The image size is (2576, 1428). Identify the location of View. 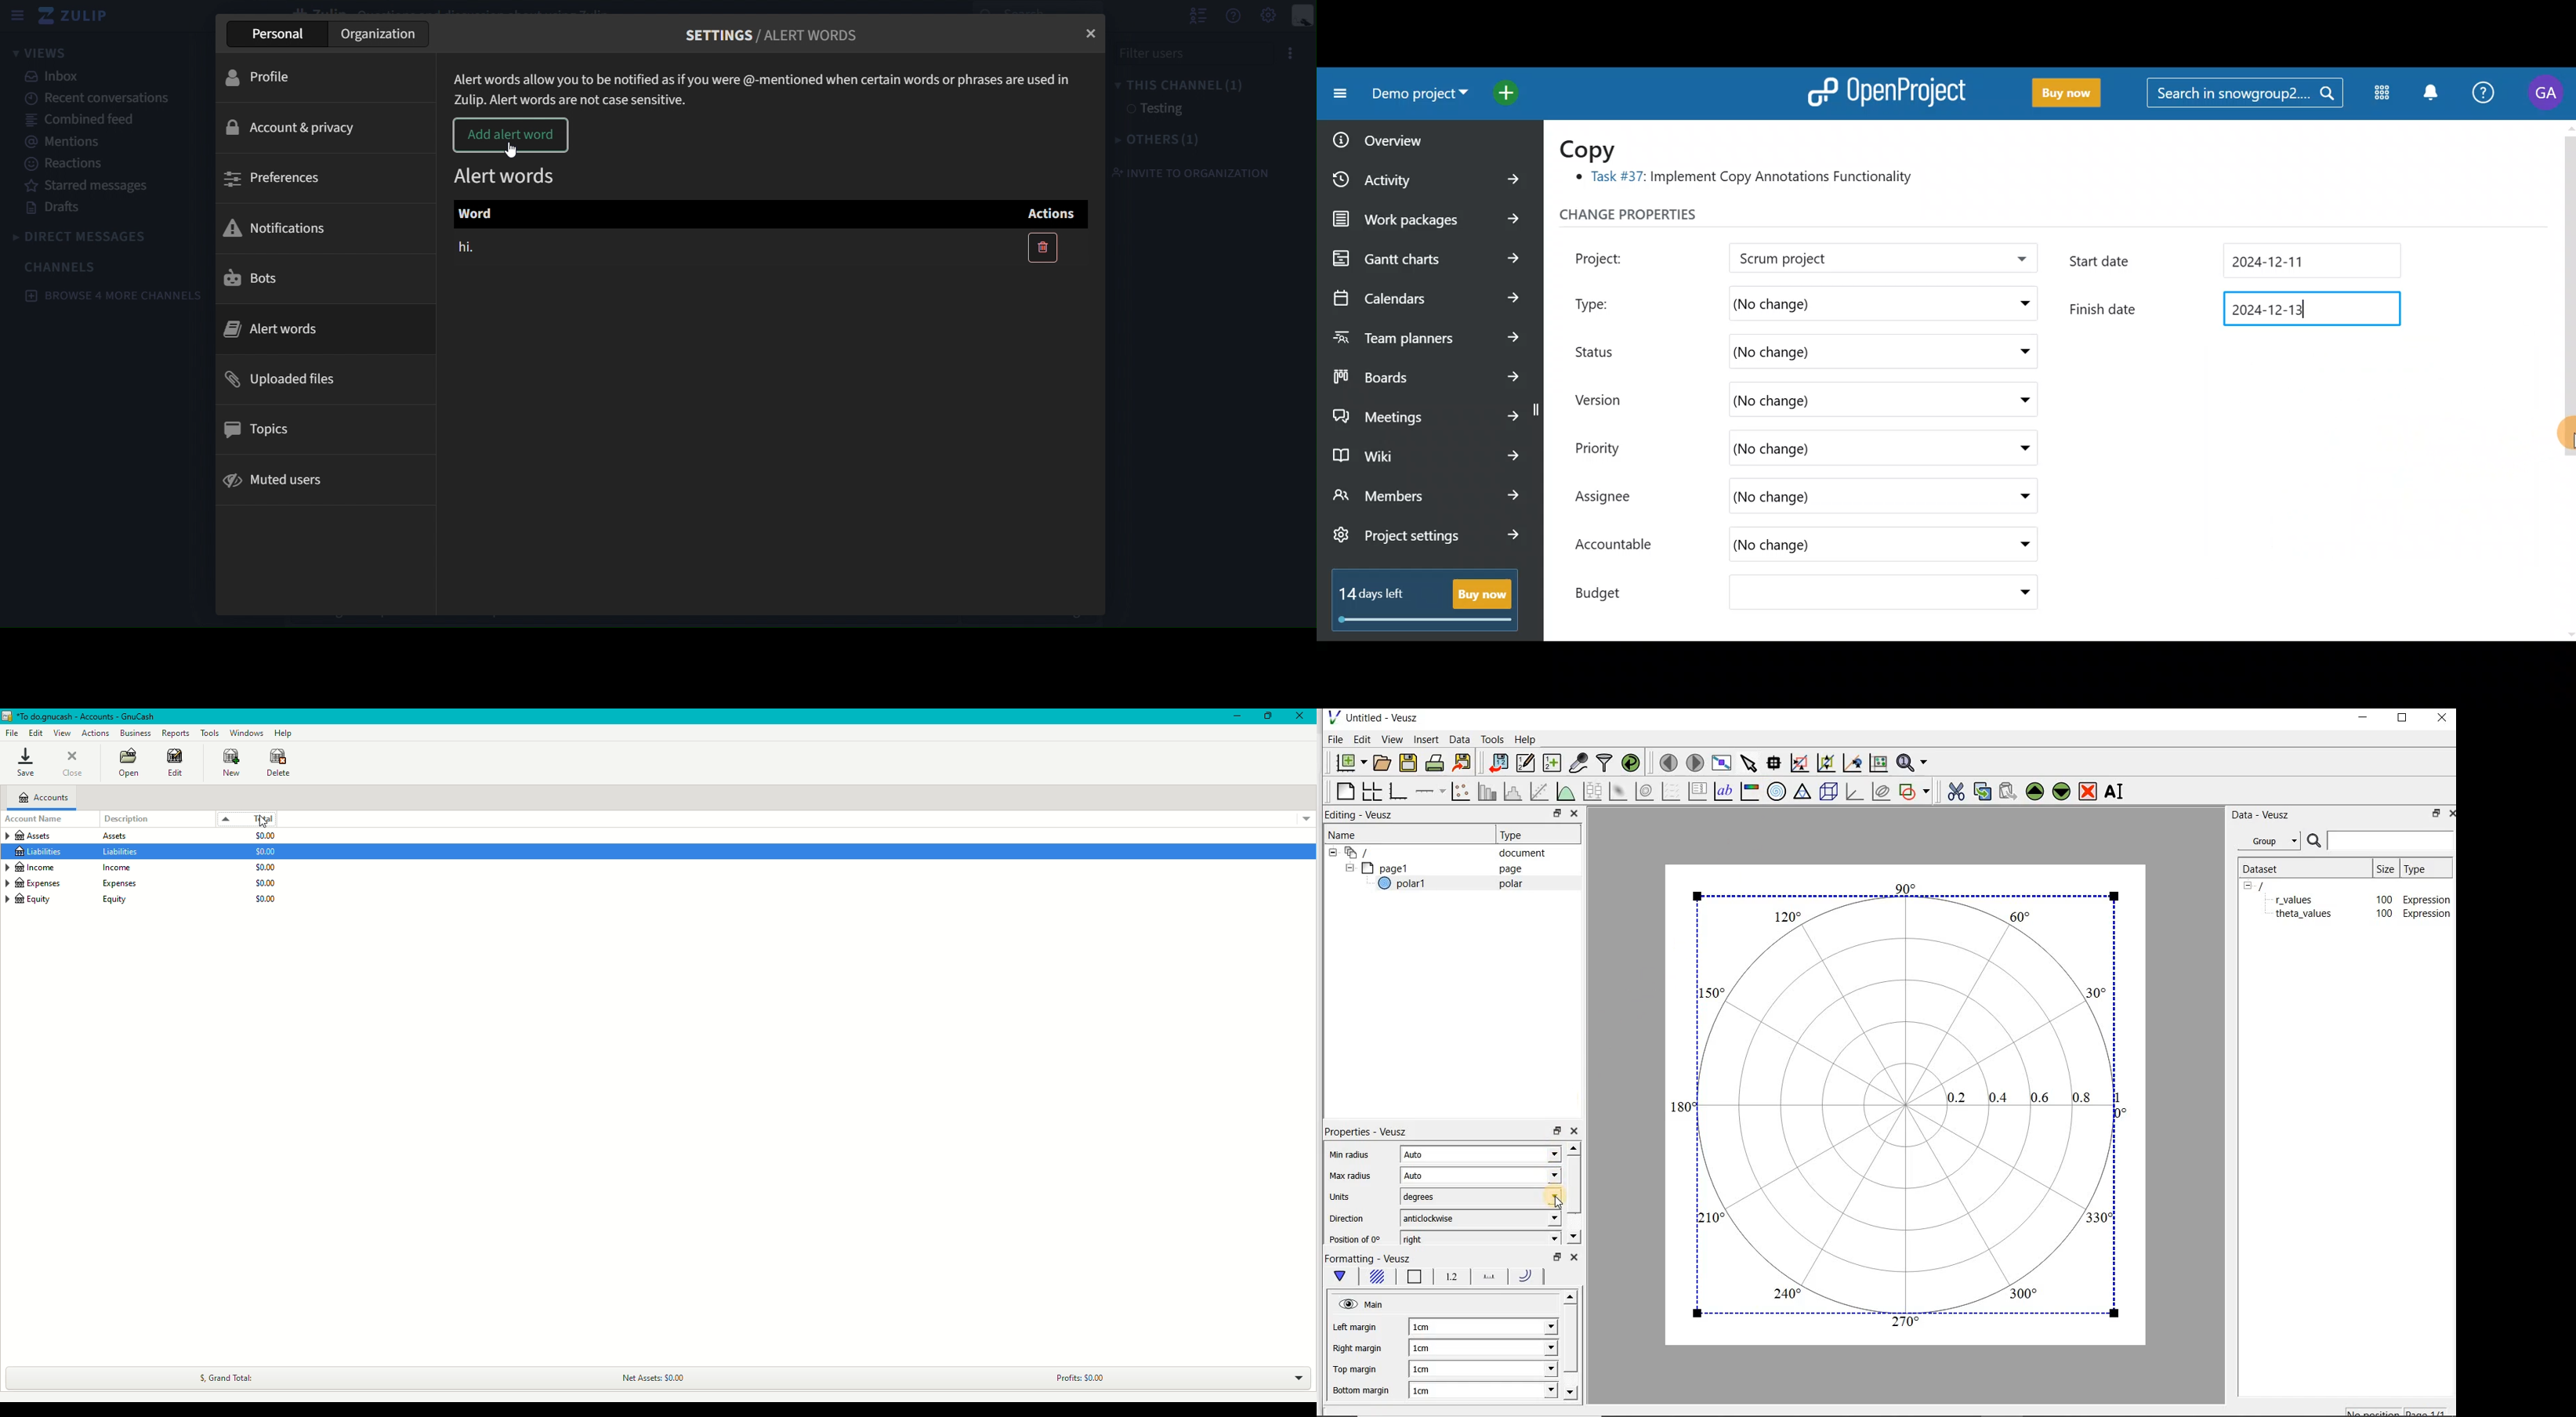
(1392, 738).